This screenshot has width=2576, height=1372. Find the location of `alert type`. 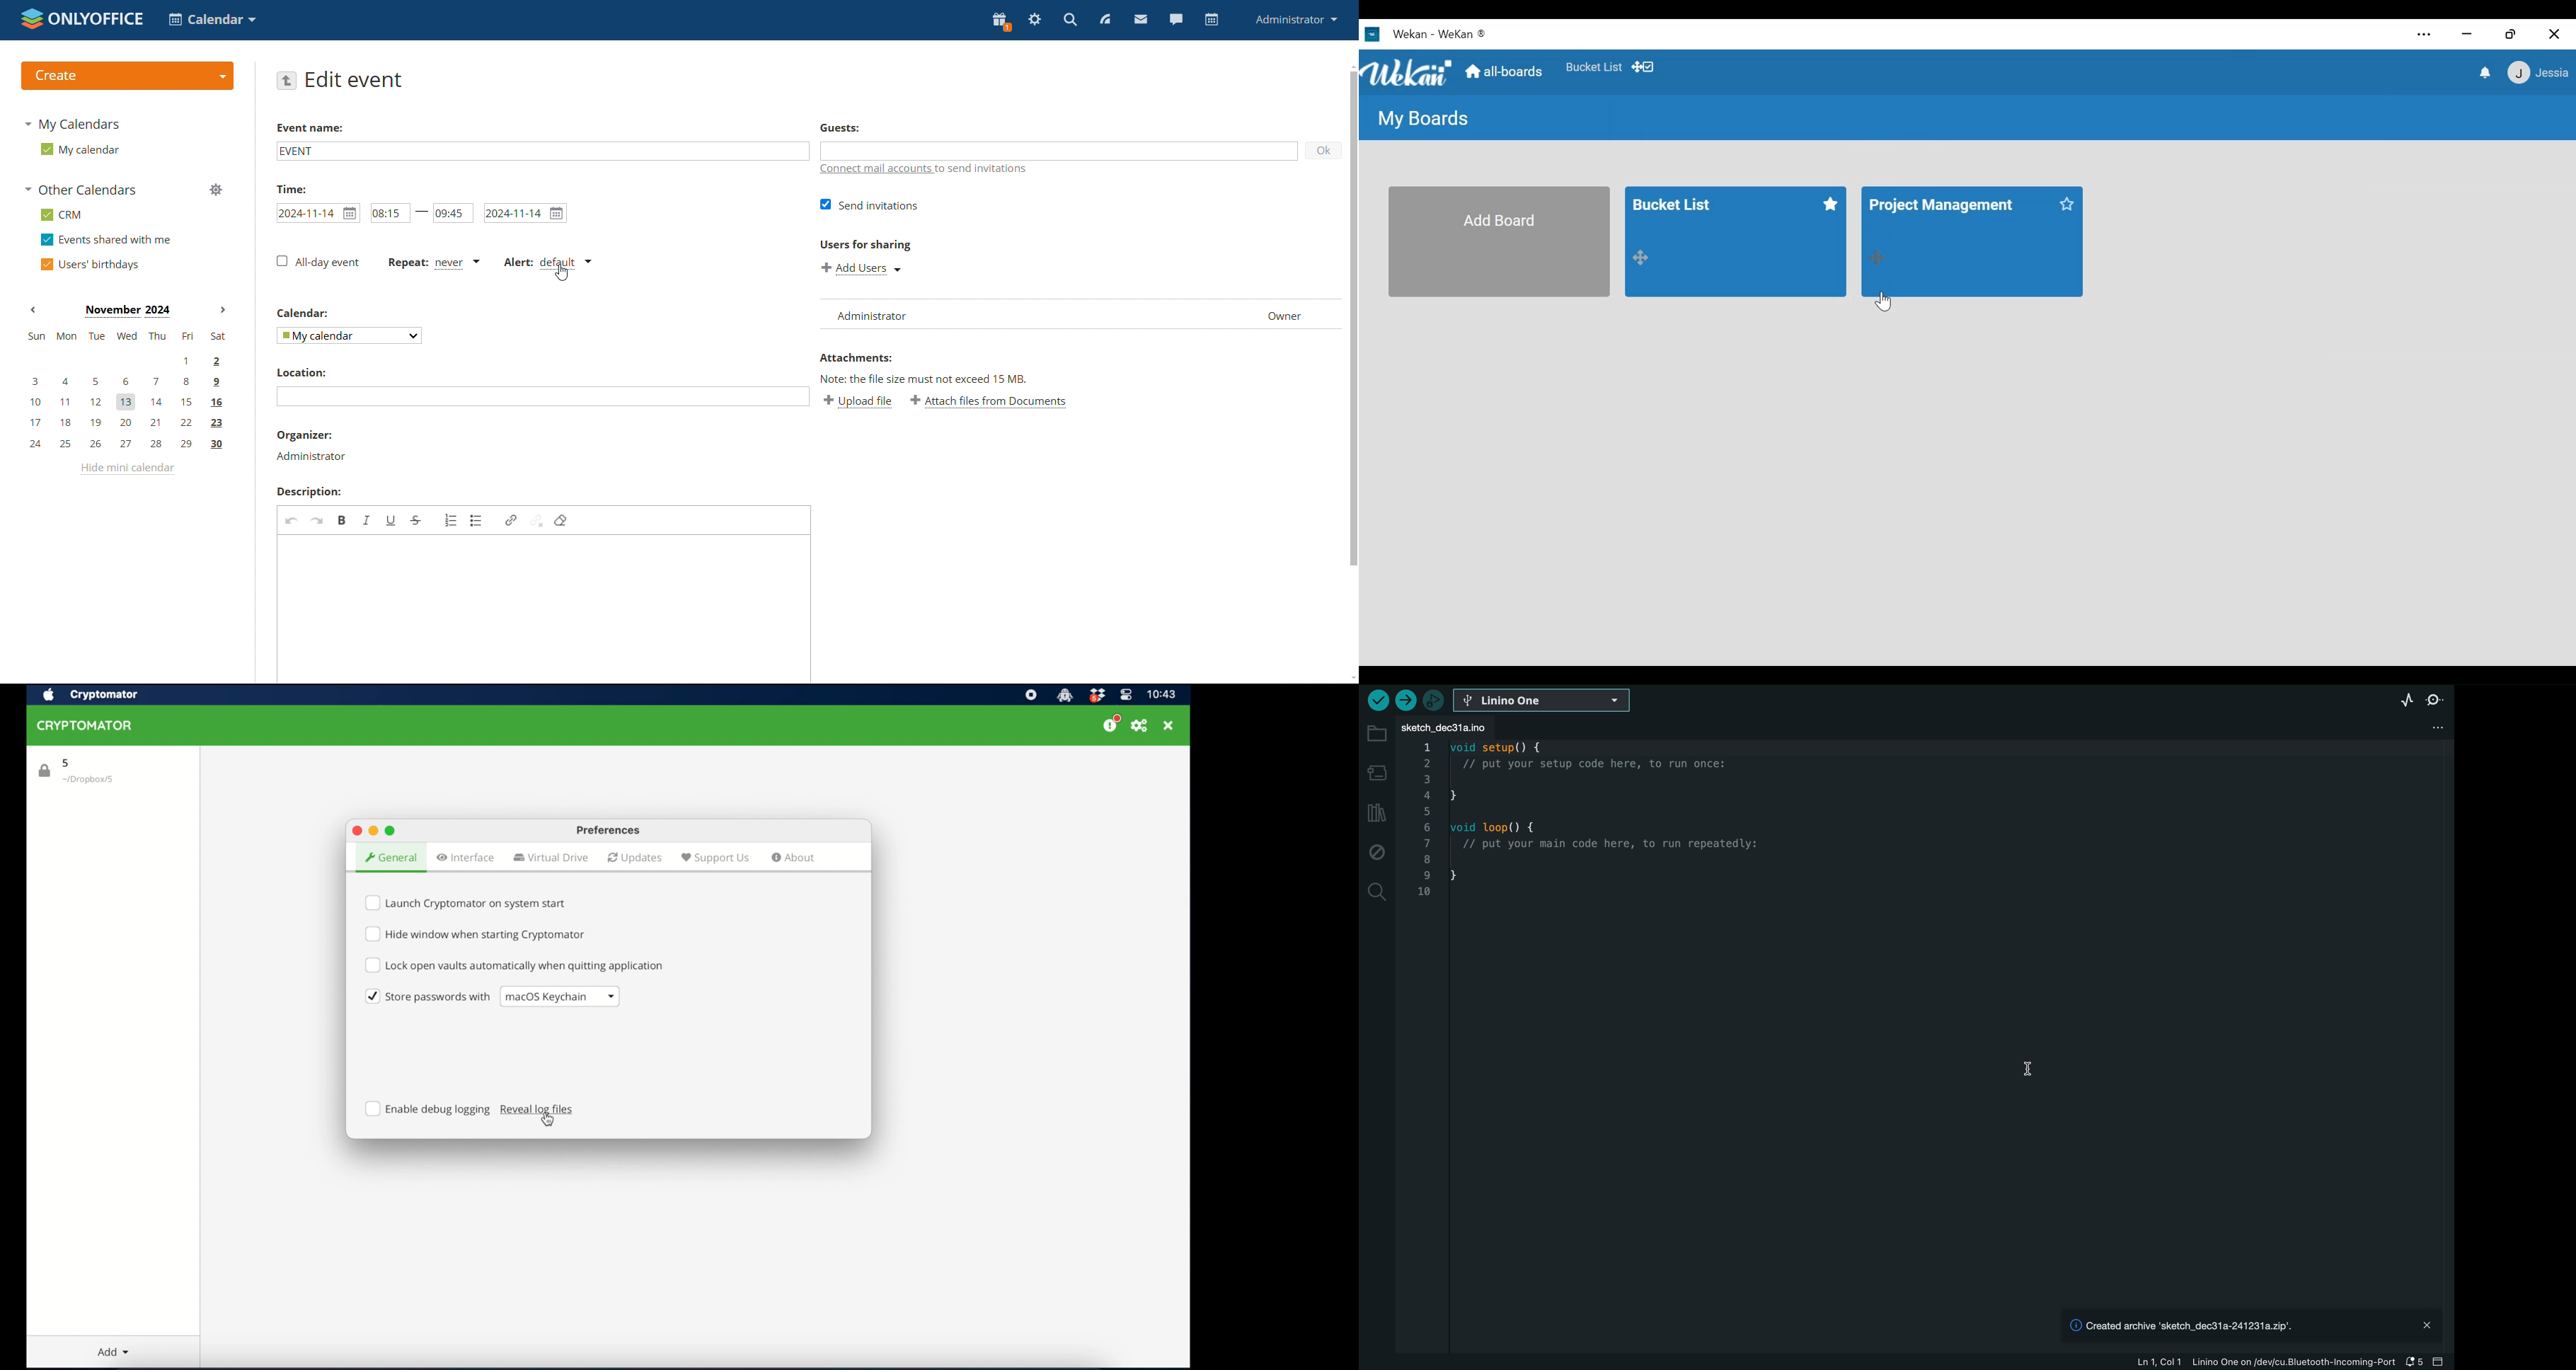

alert type is located at coordinates (546, 263).